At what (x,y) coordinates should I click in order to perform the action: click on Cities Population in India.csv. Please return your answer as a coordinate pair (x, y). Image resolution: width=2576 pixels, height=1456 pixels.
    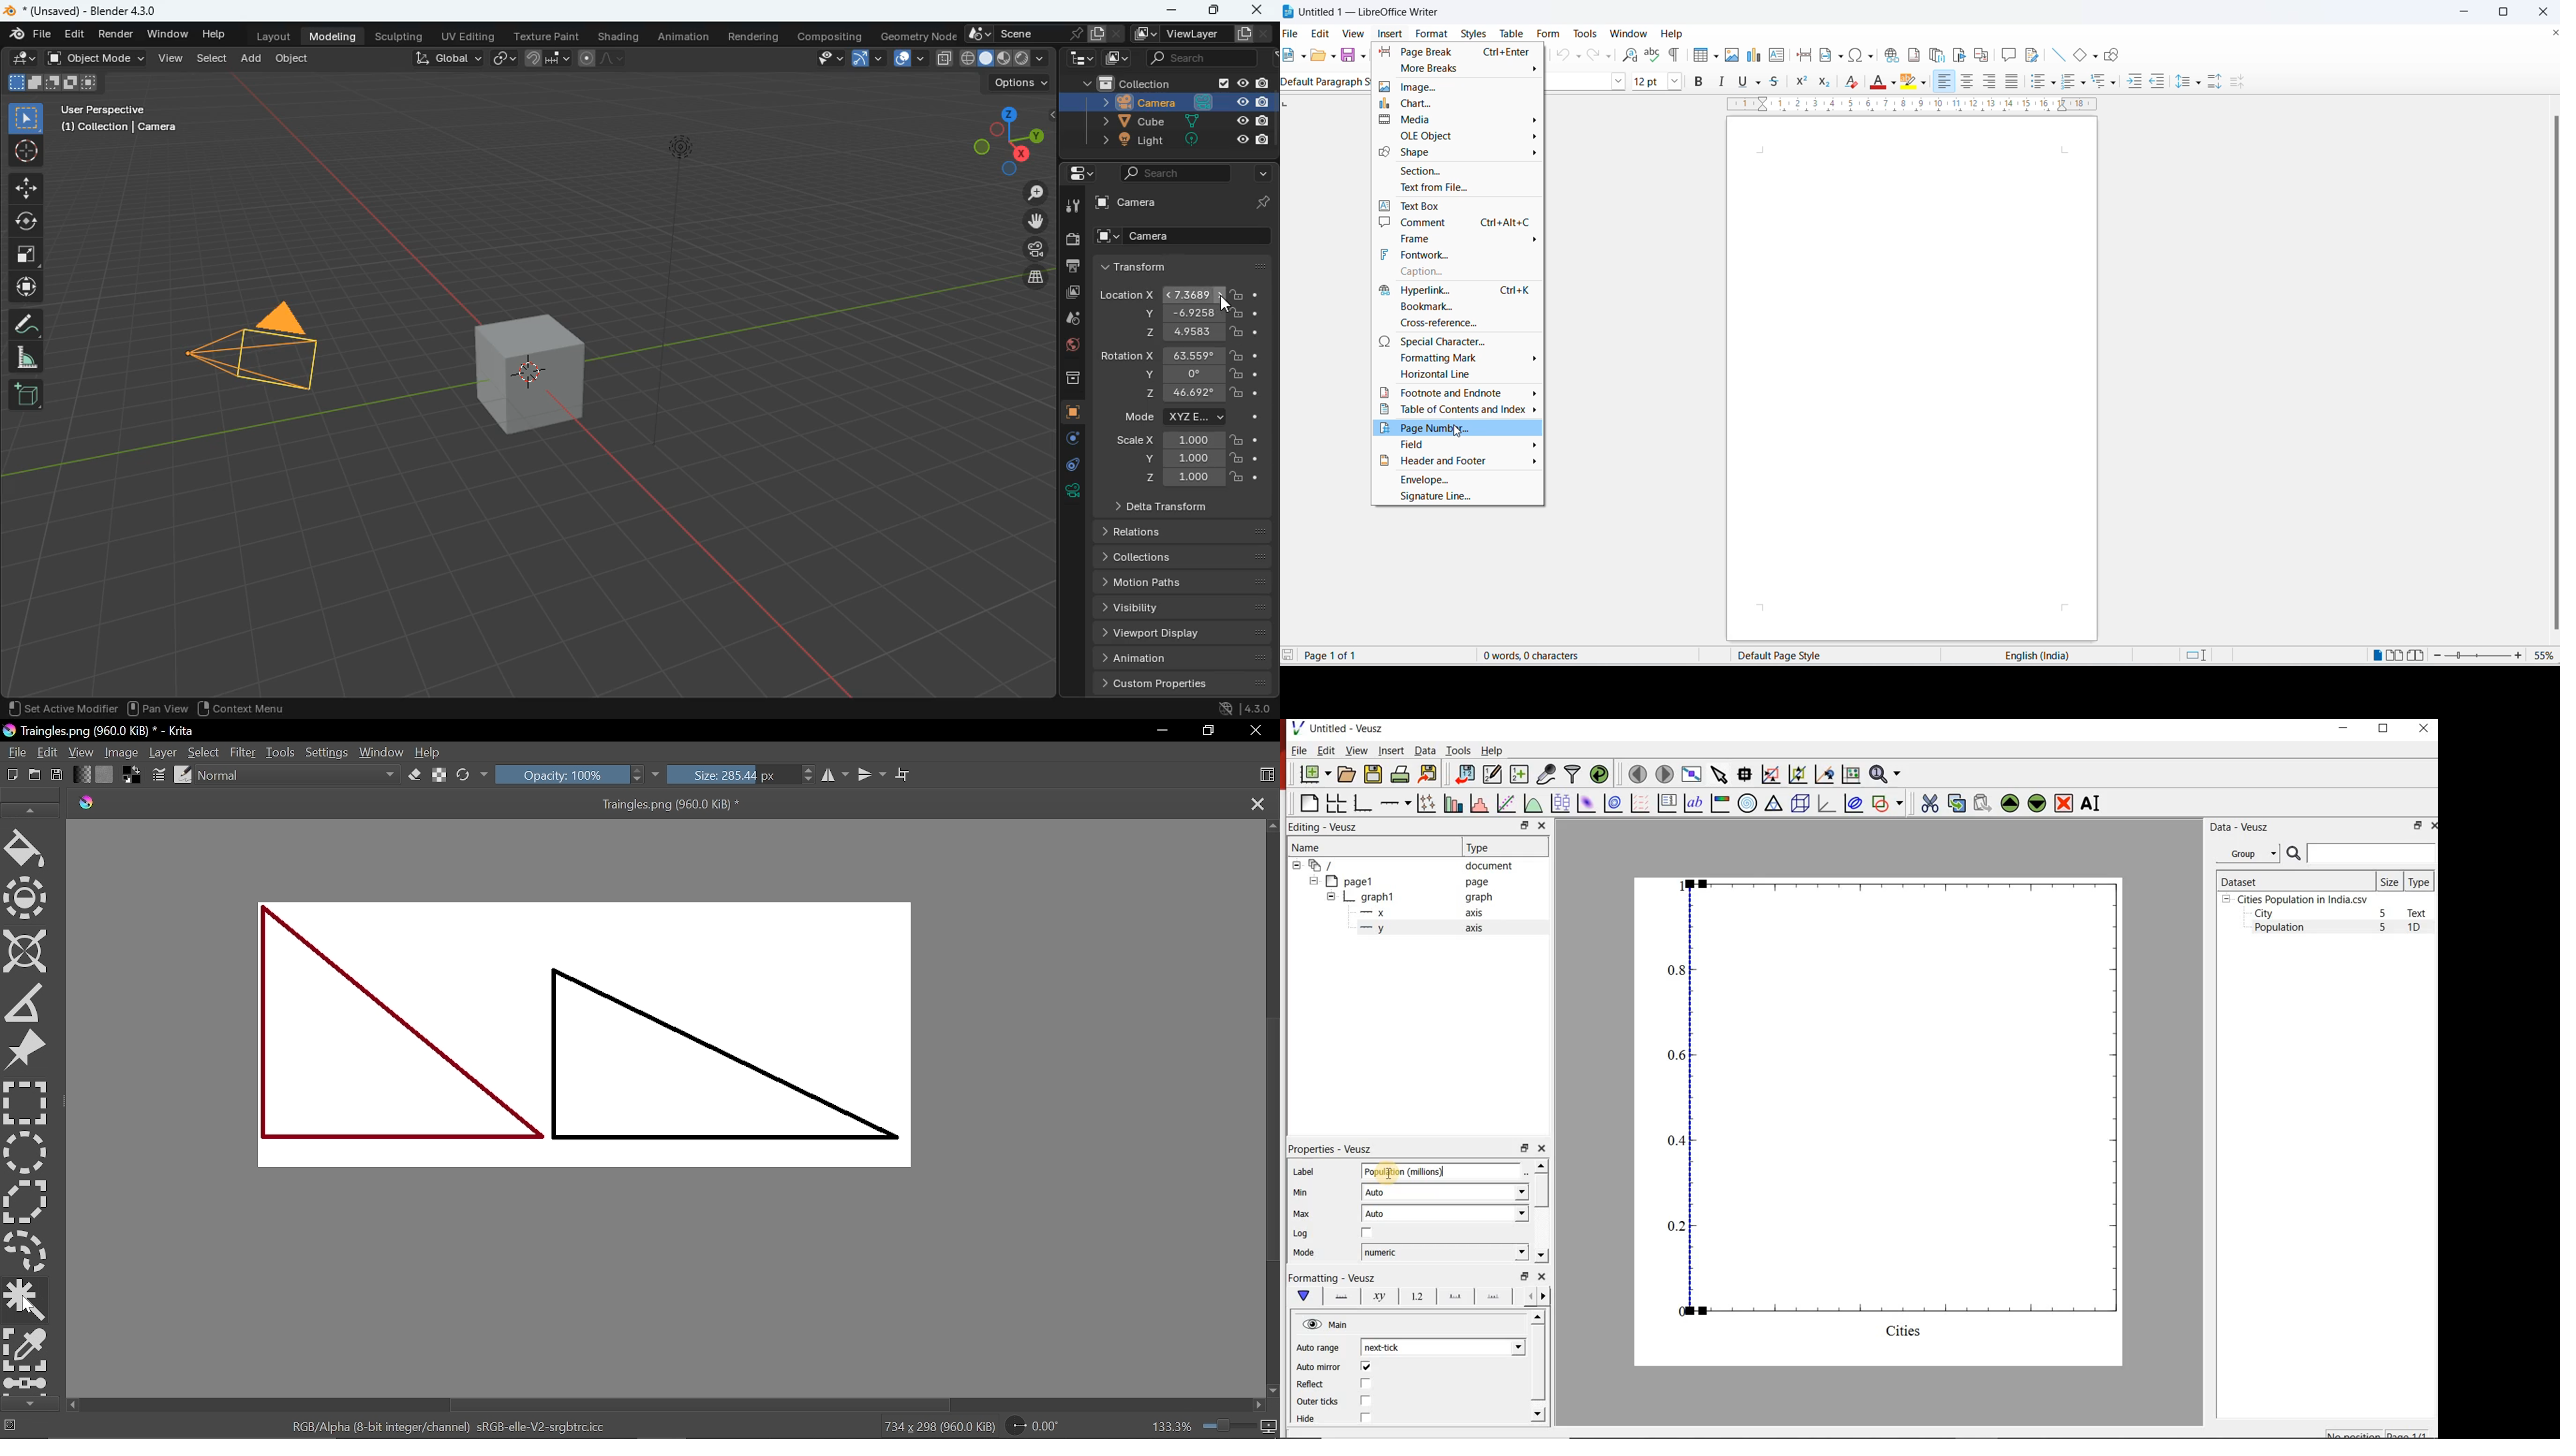
    Looking at the image, I should click on (2301, 899).